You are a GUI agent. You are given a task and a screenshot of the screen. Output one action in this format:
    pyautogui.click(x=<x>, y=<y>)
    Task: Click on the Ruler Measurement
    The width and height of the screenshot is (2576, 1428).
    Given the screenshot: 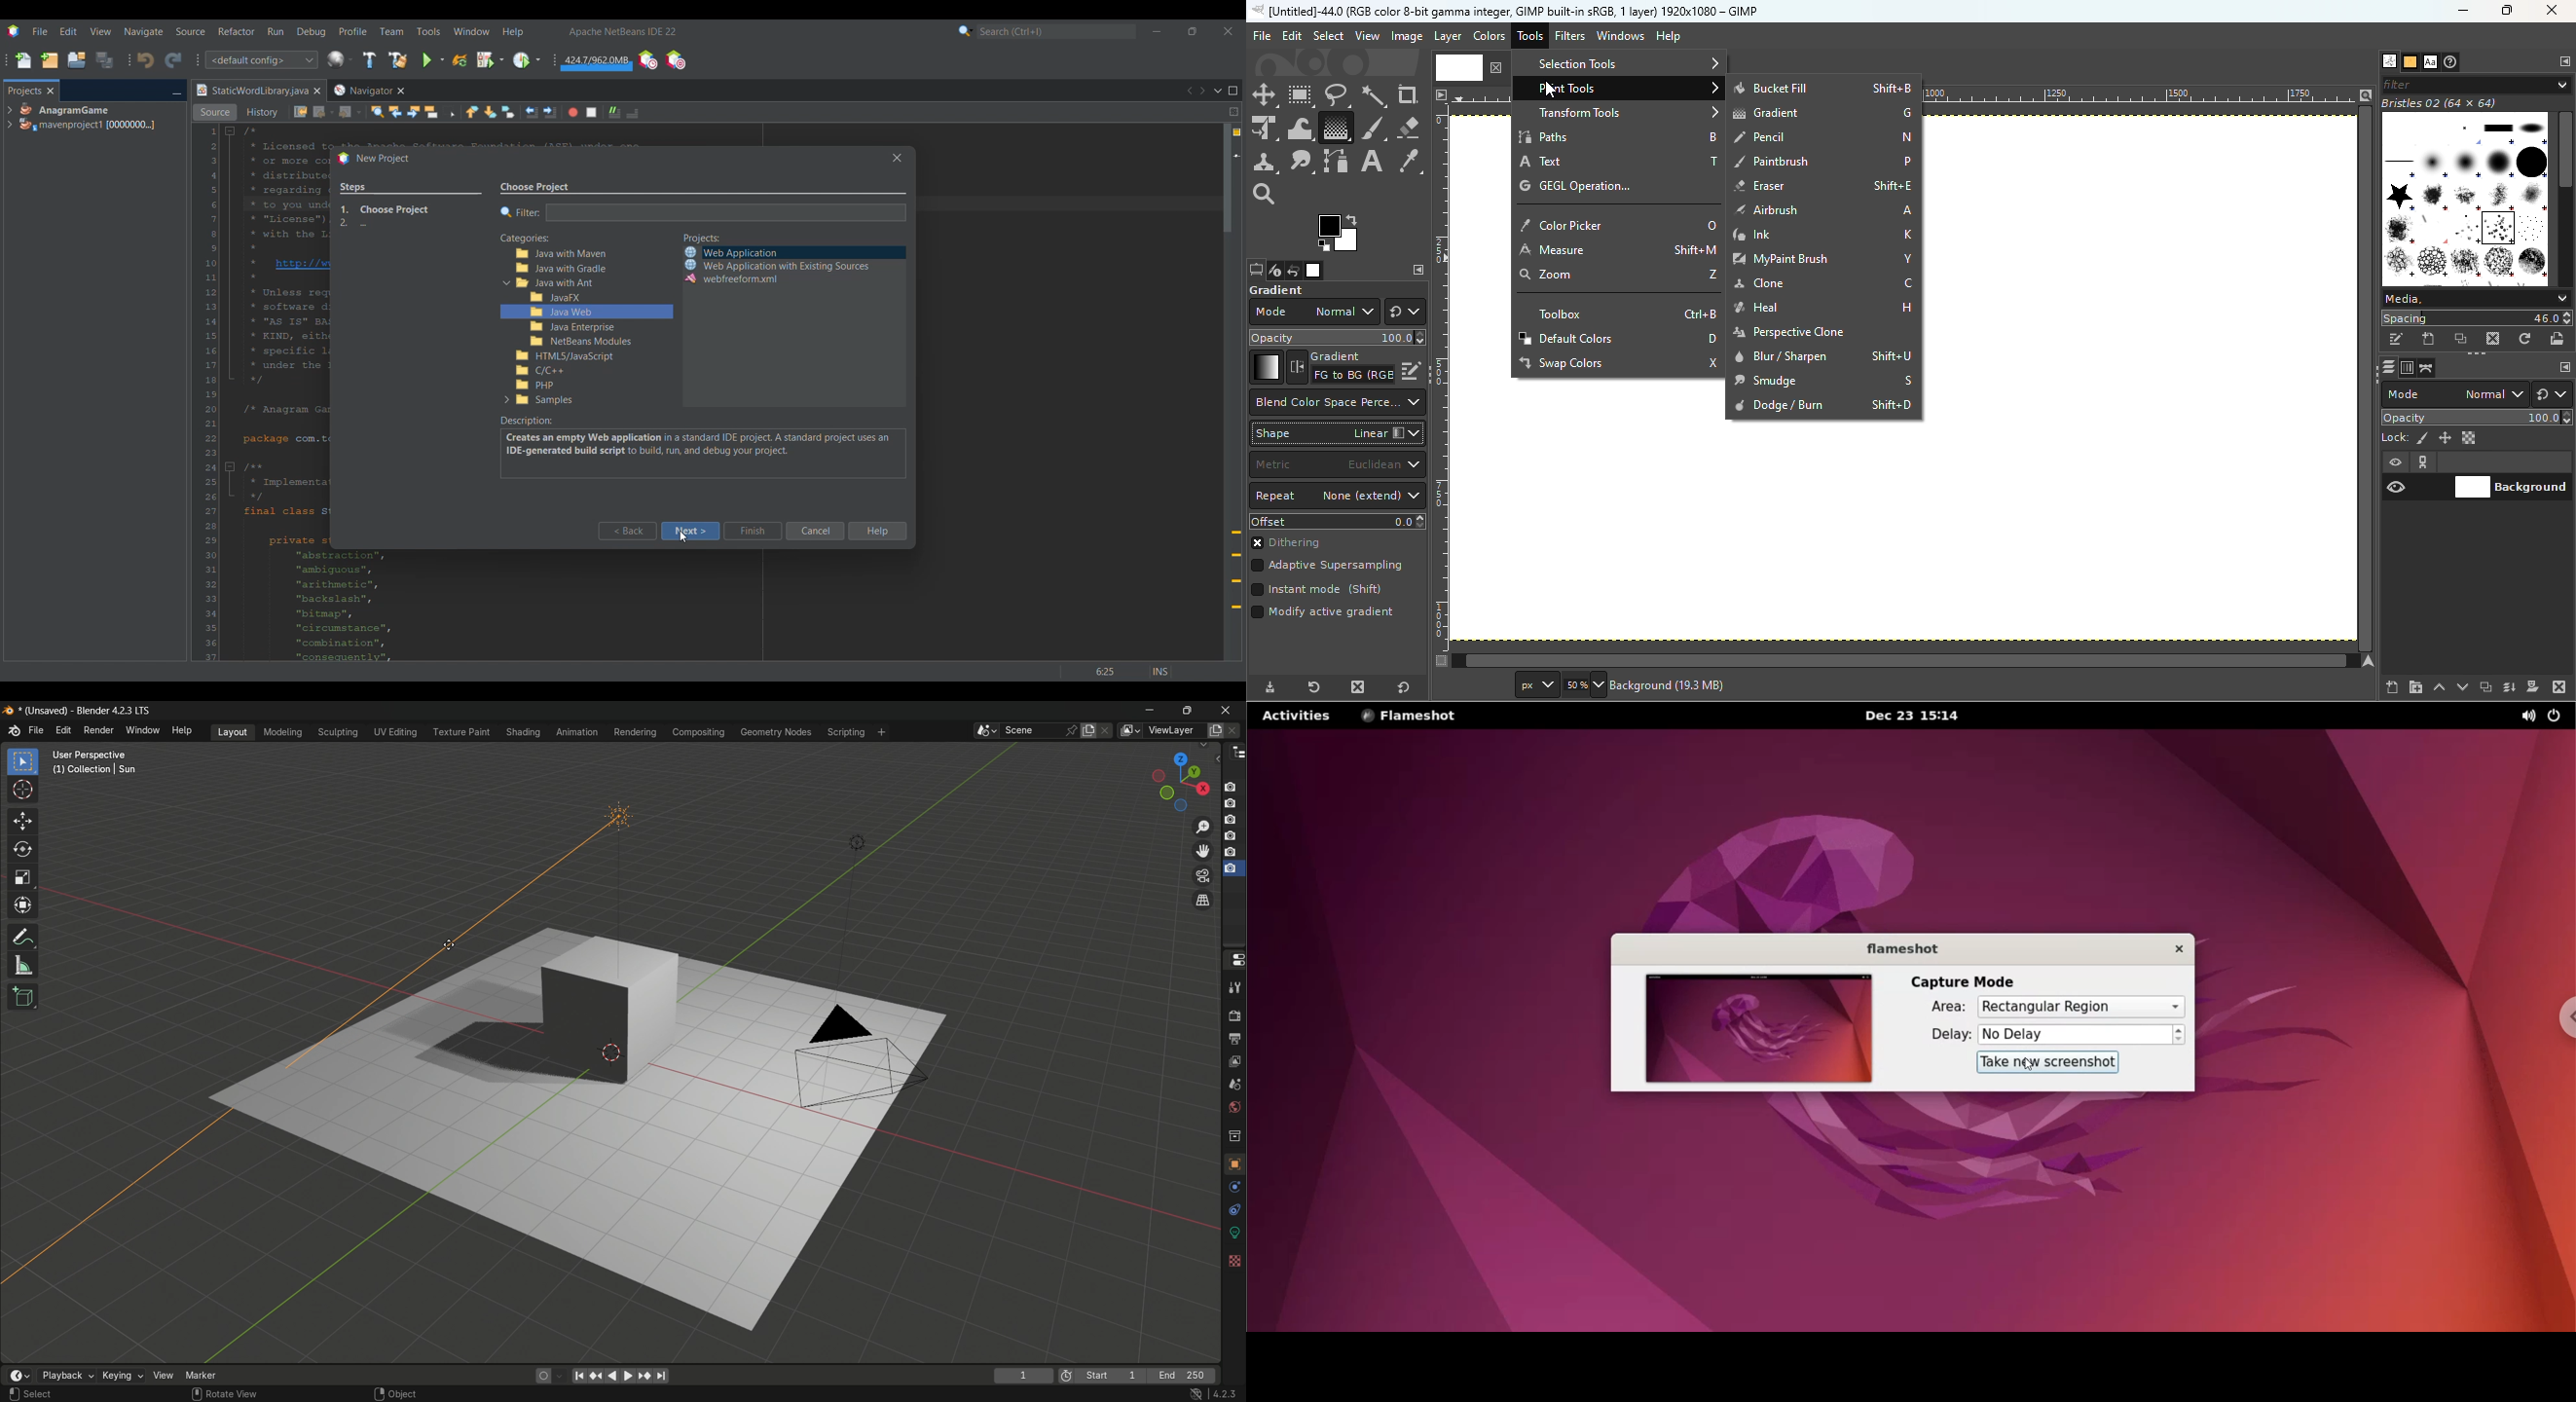 What is the action you would take?
    pyautogui.click(x=2150, y=94)
    